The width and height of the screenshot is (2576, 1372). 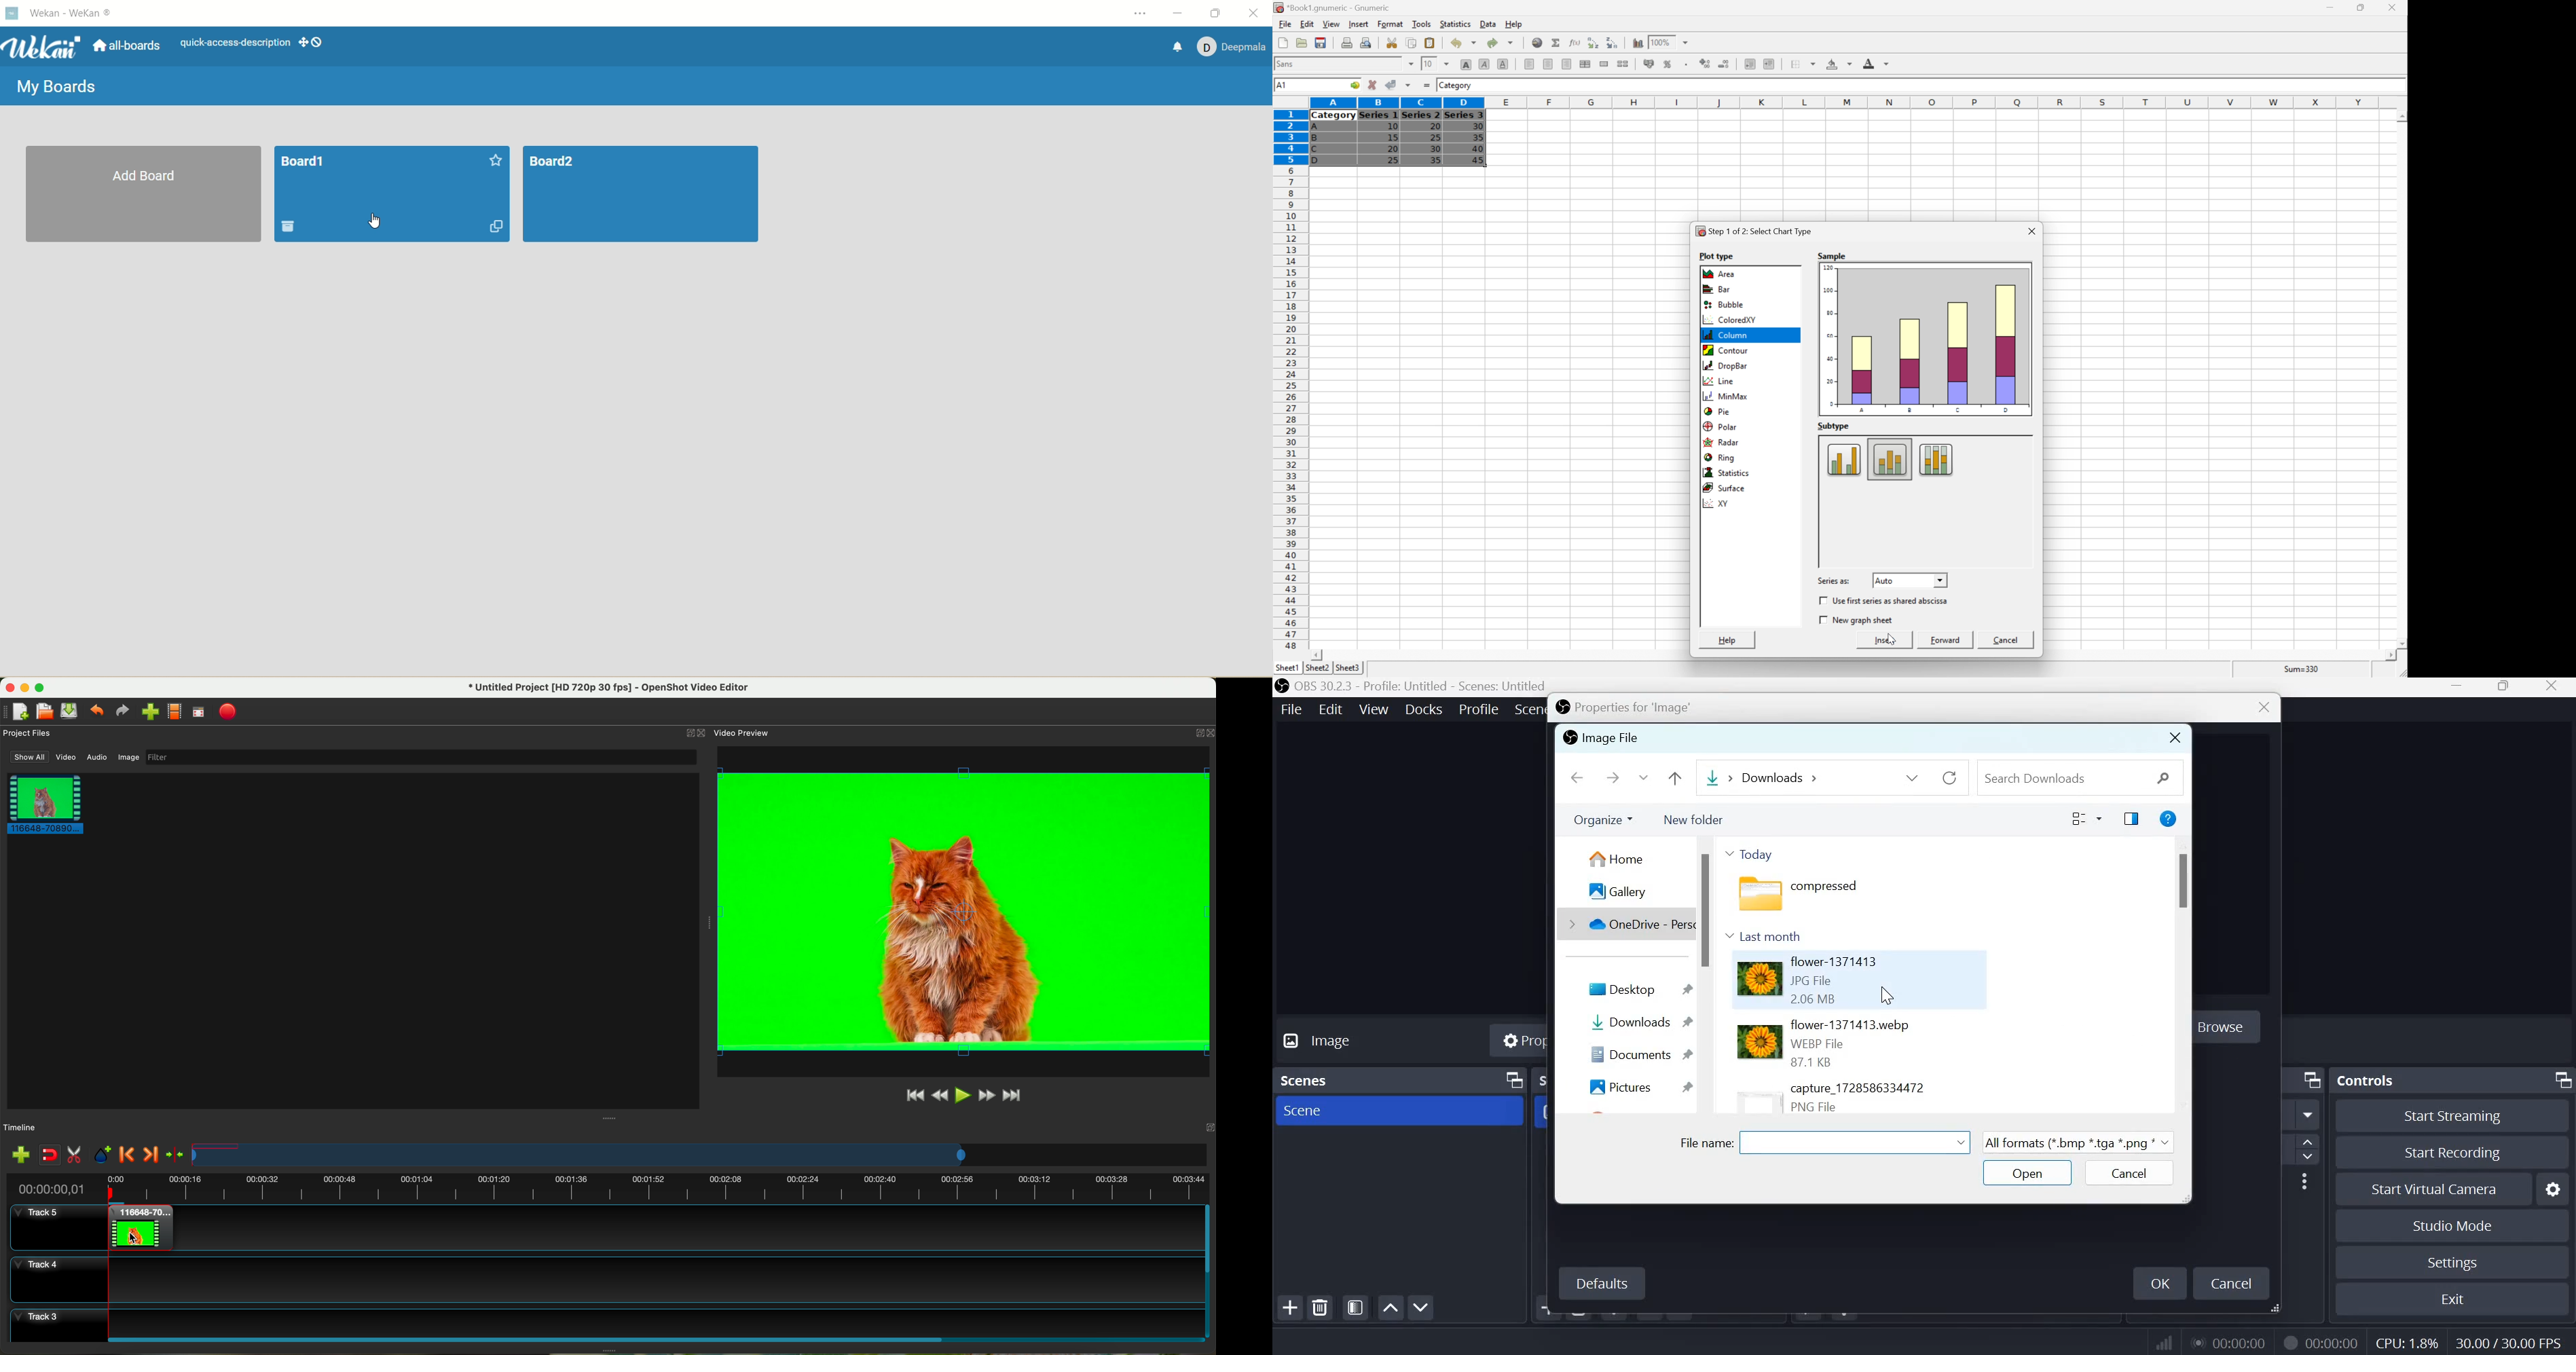 What do you see at coordinates (1348, 1043) in the screenshot?
I see `No source selected` at bounding box center [1348, 1043].